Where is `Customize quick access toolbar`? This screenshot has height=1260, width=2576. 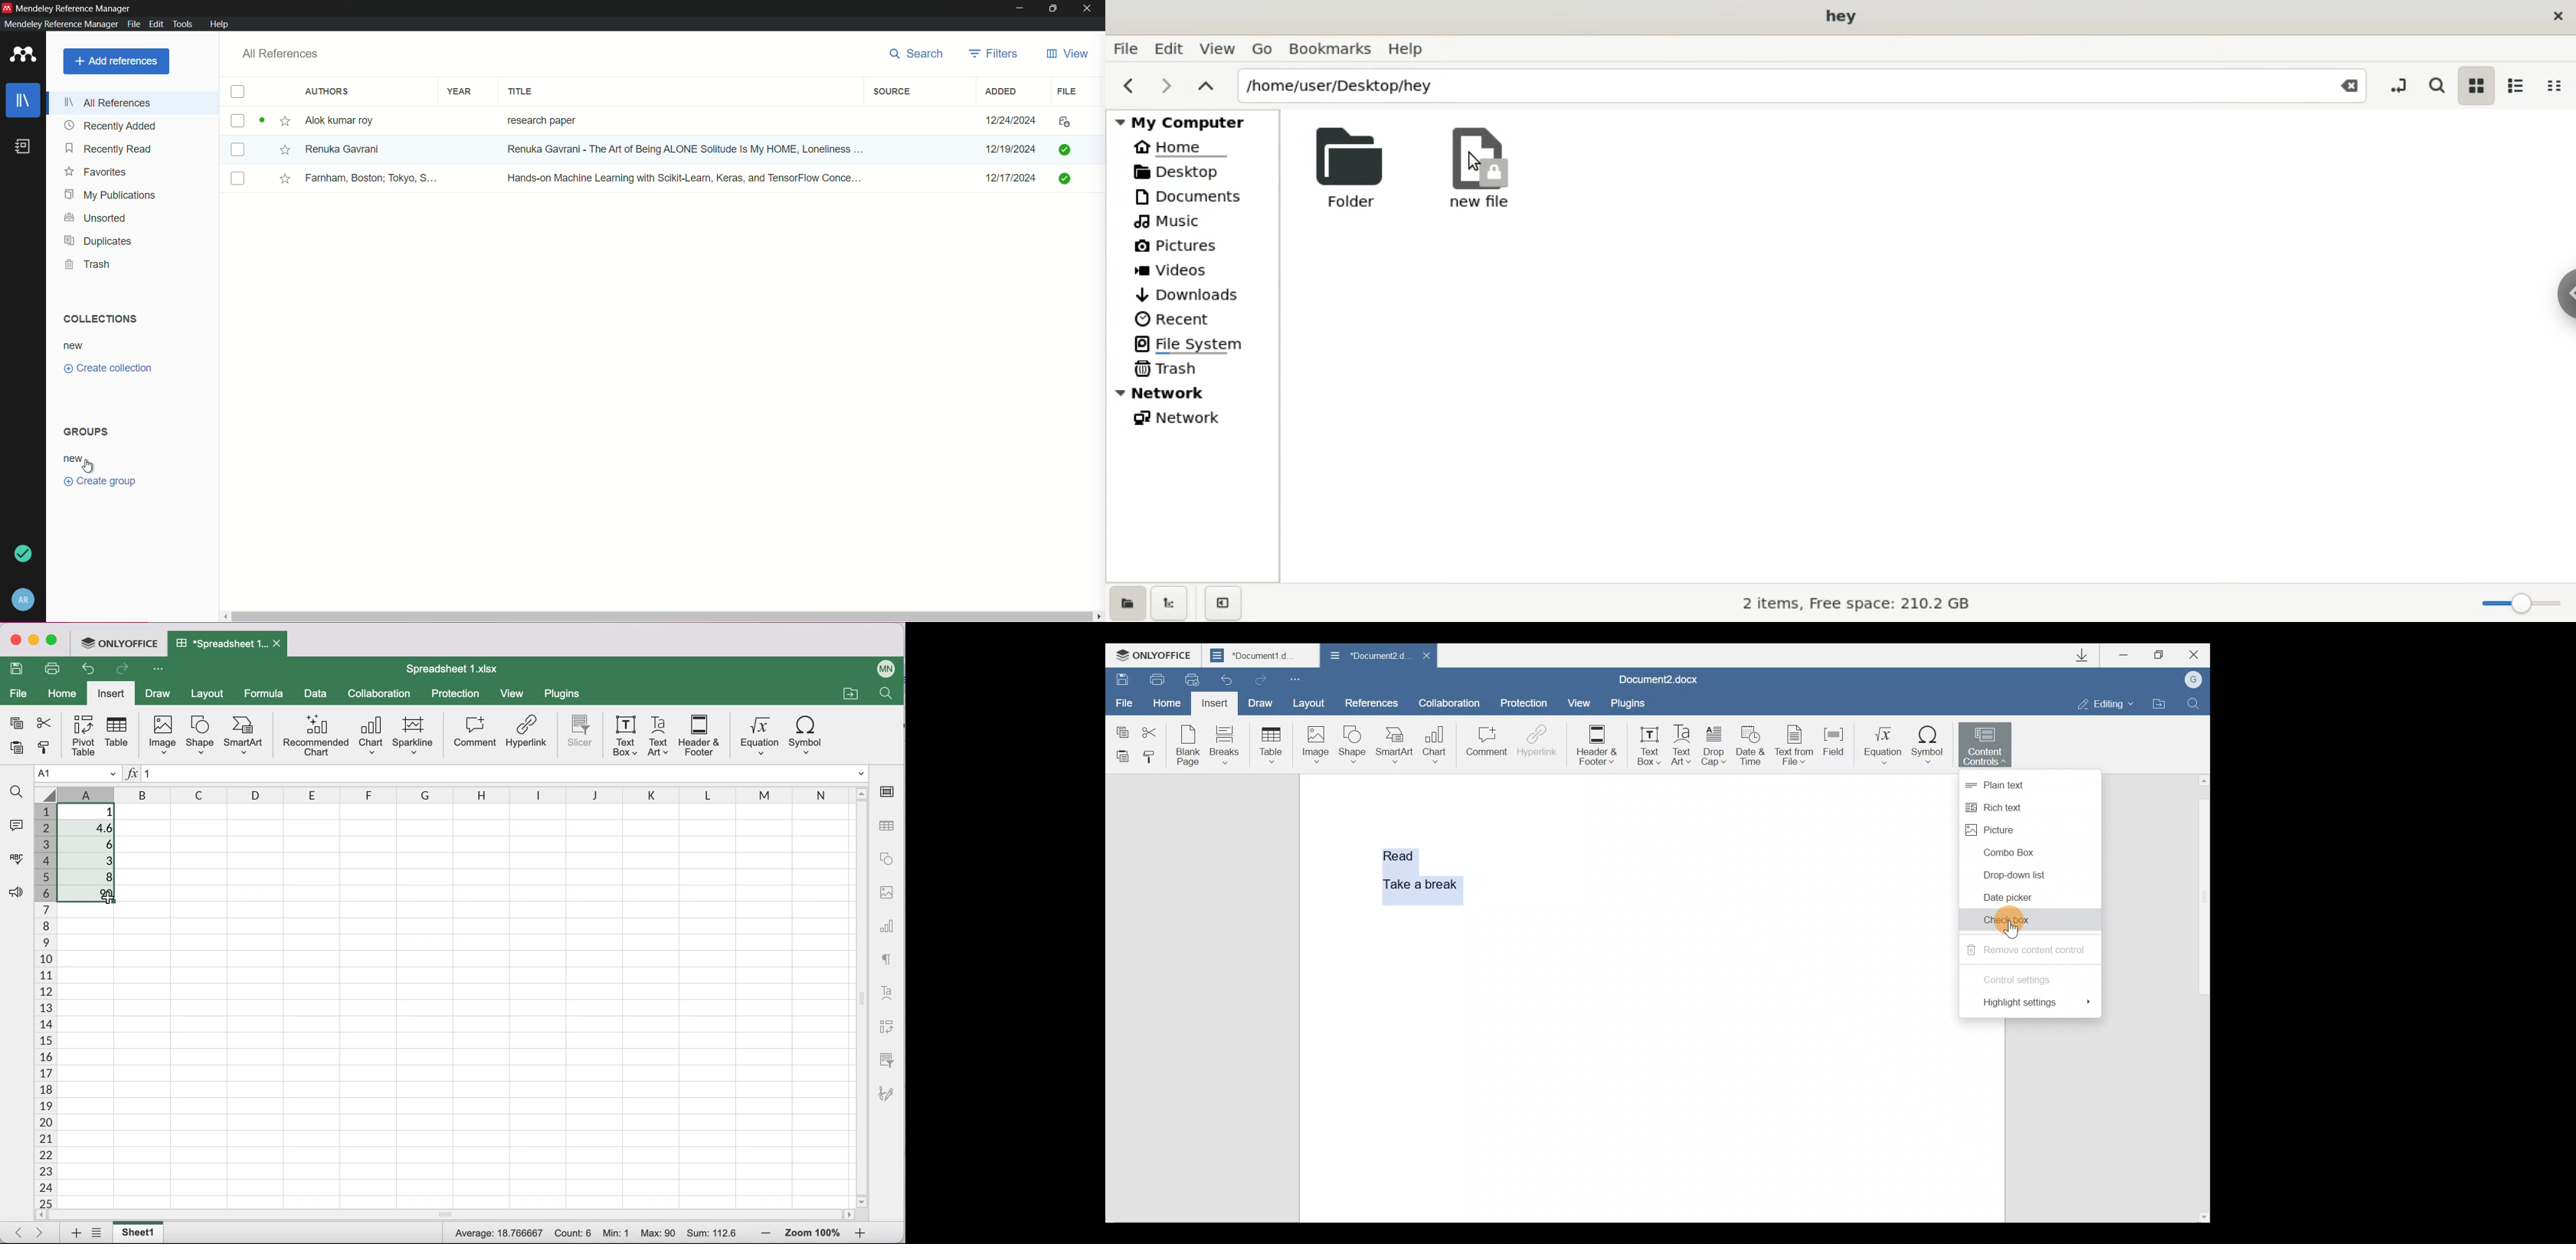 Customize quick access toolbar is located at coordinates (1294, 680).